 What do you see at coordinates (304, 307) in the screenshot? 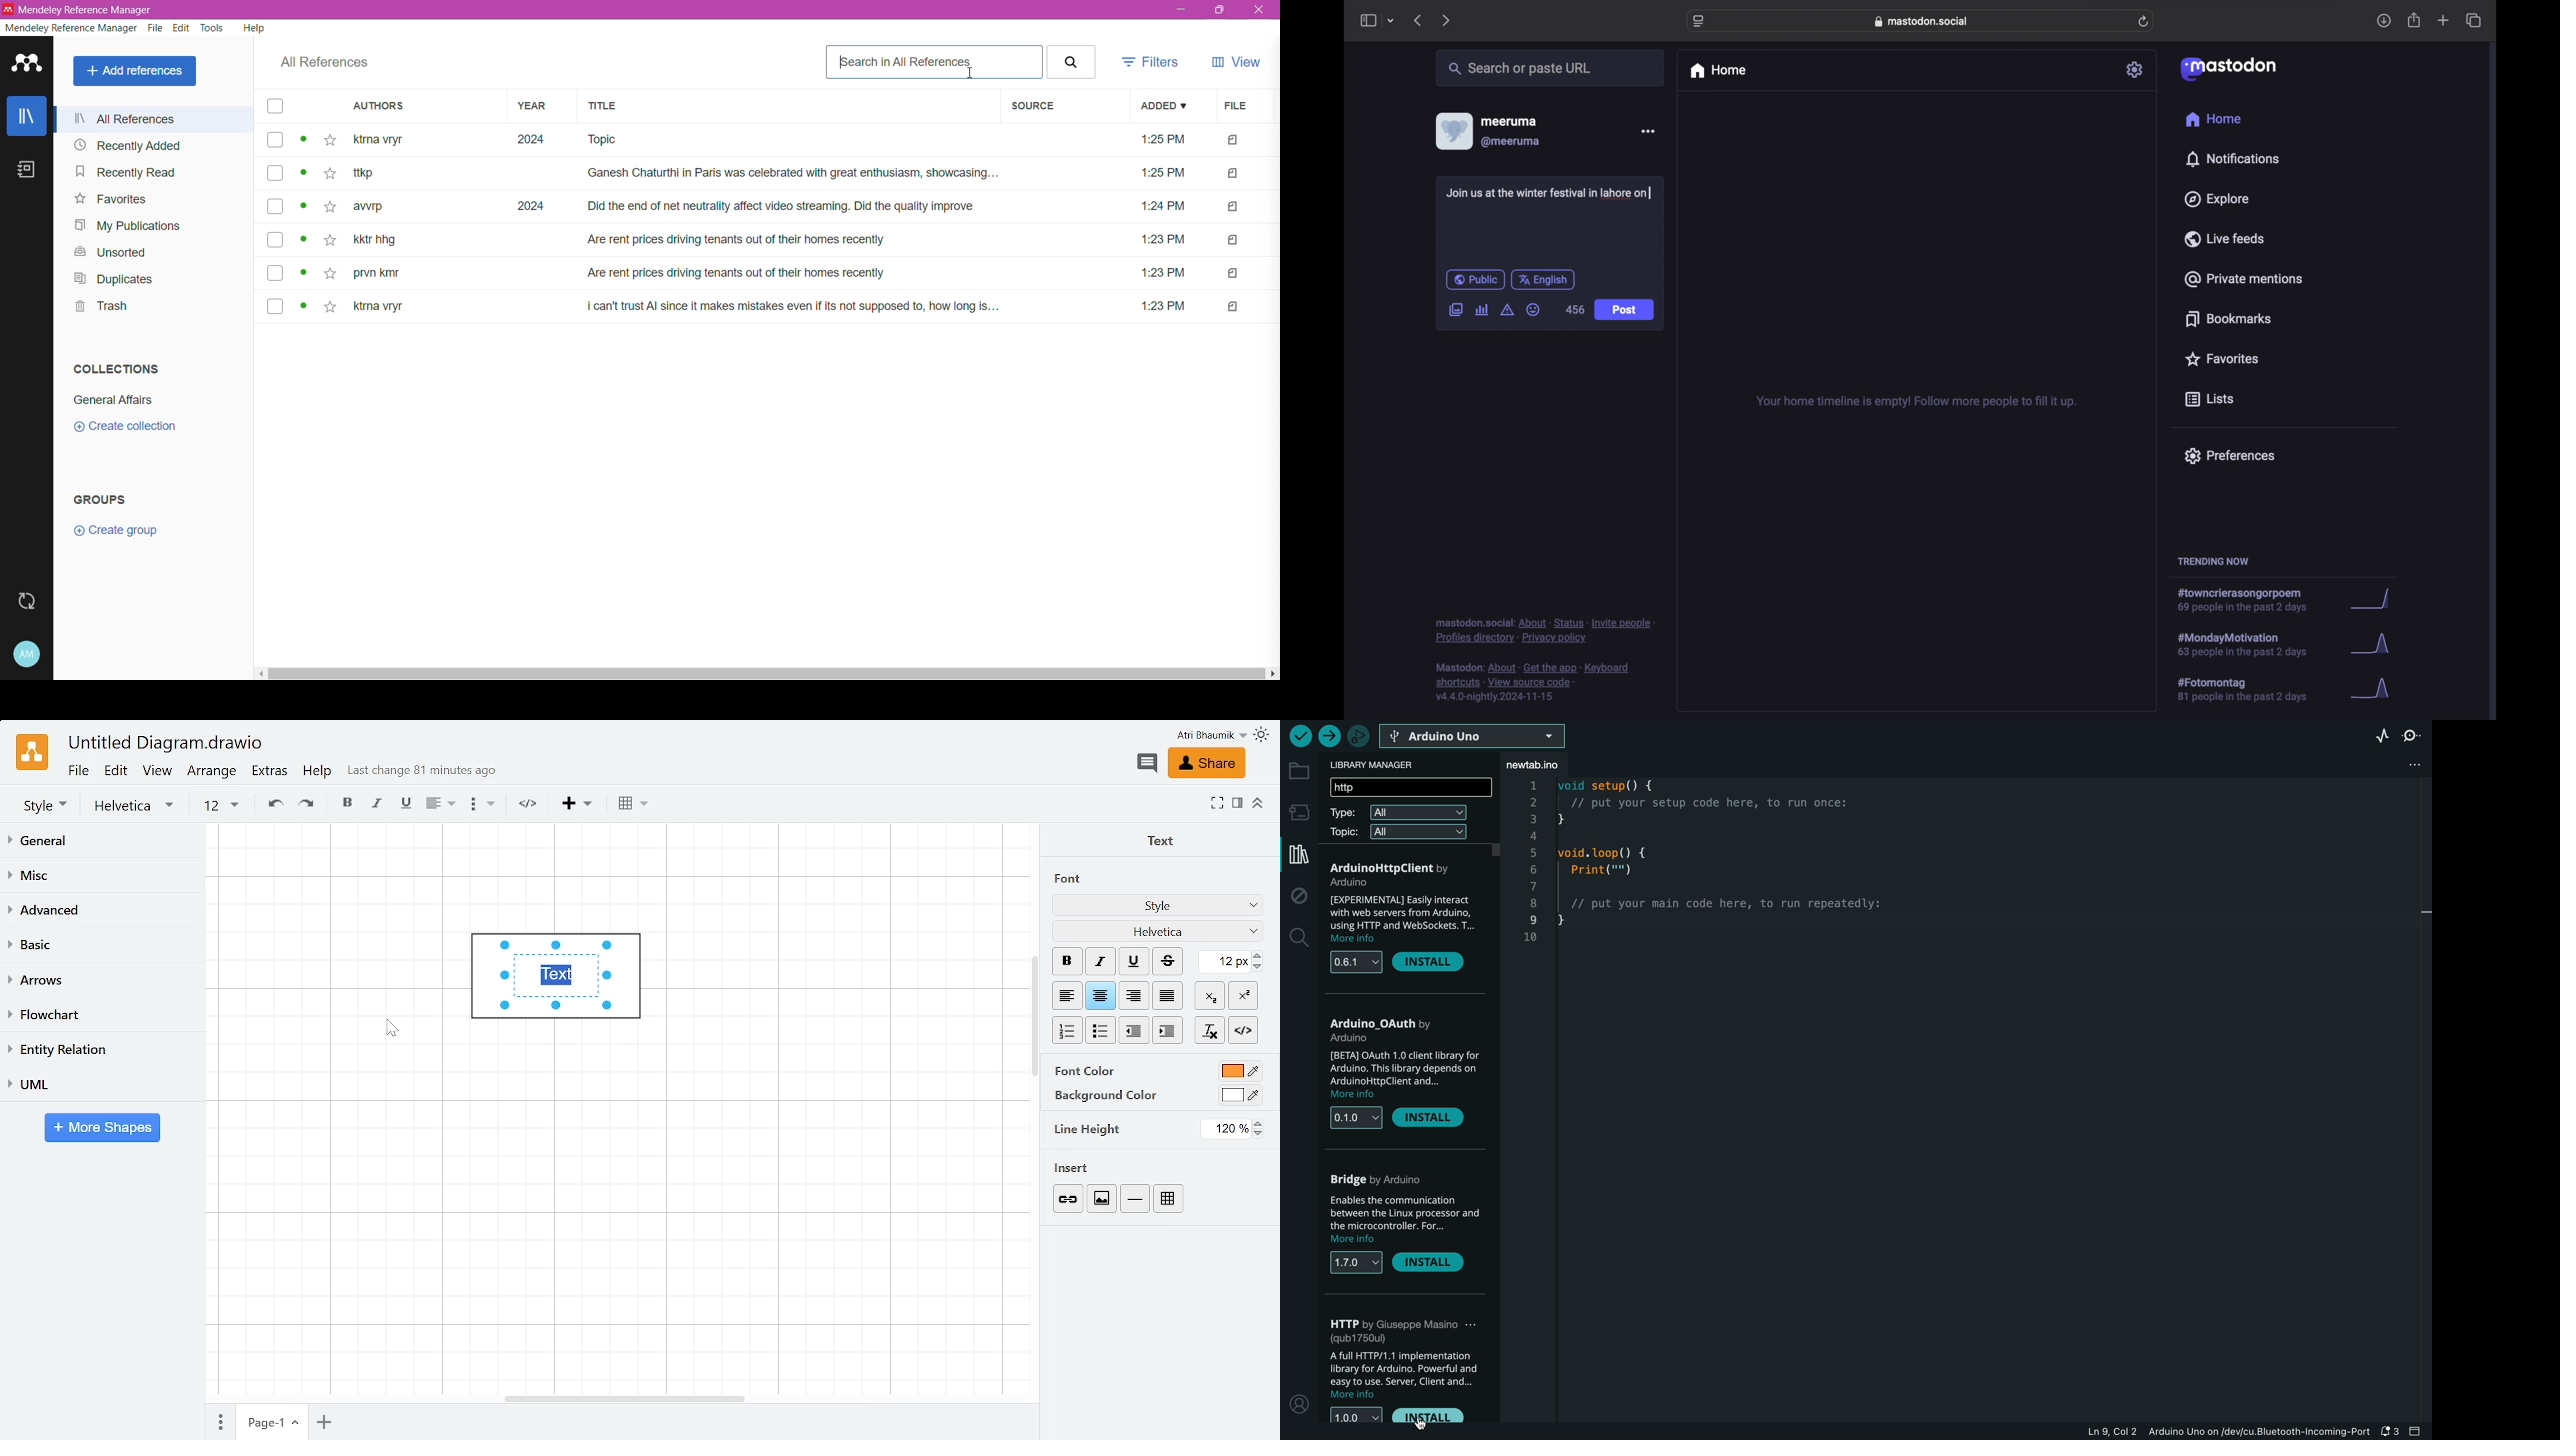
I see `view status of the file` at bounding box center [304, 307].